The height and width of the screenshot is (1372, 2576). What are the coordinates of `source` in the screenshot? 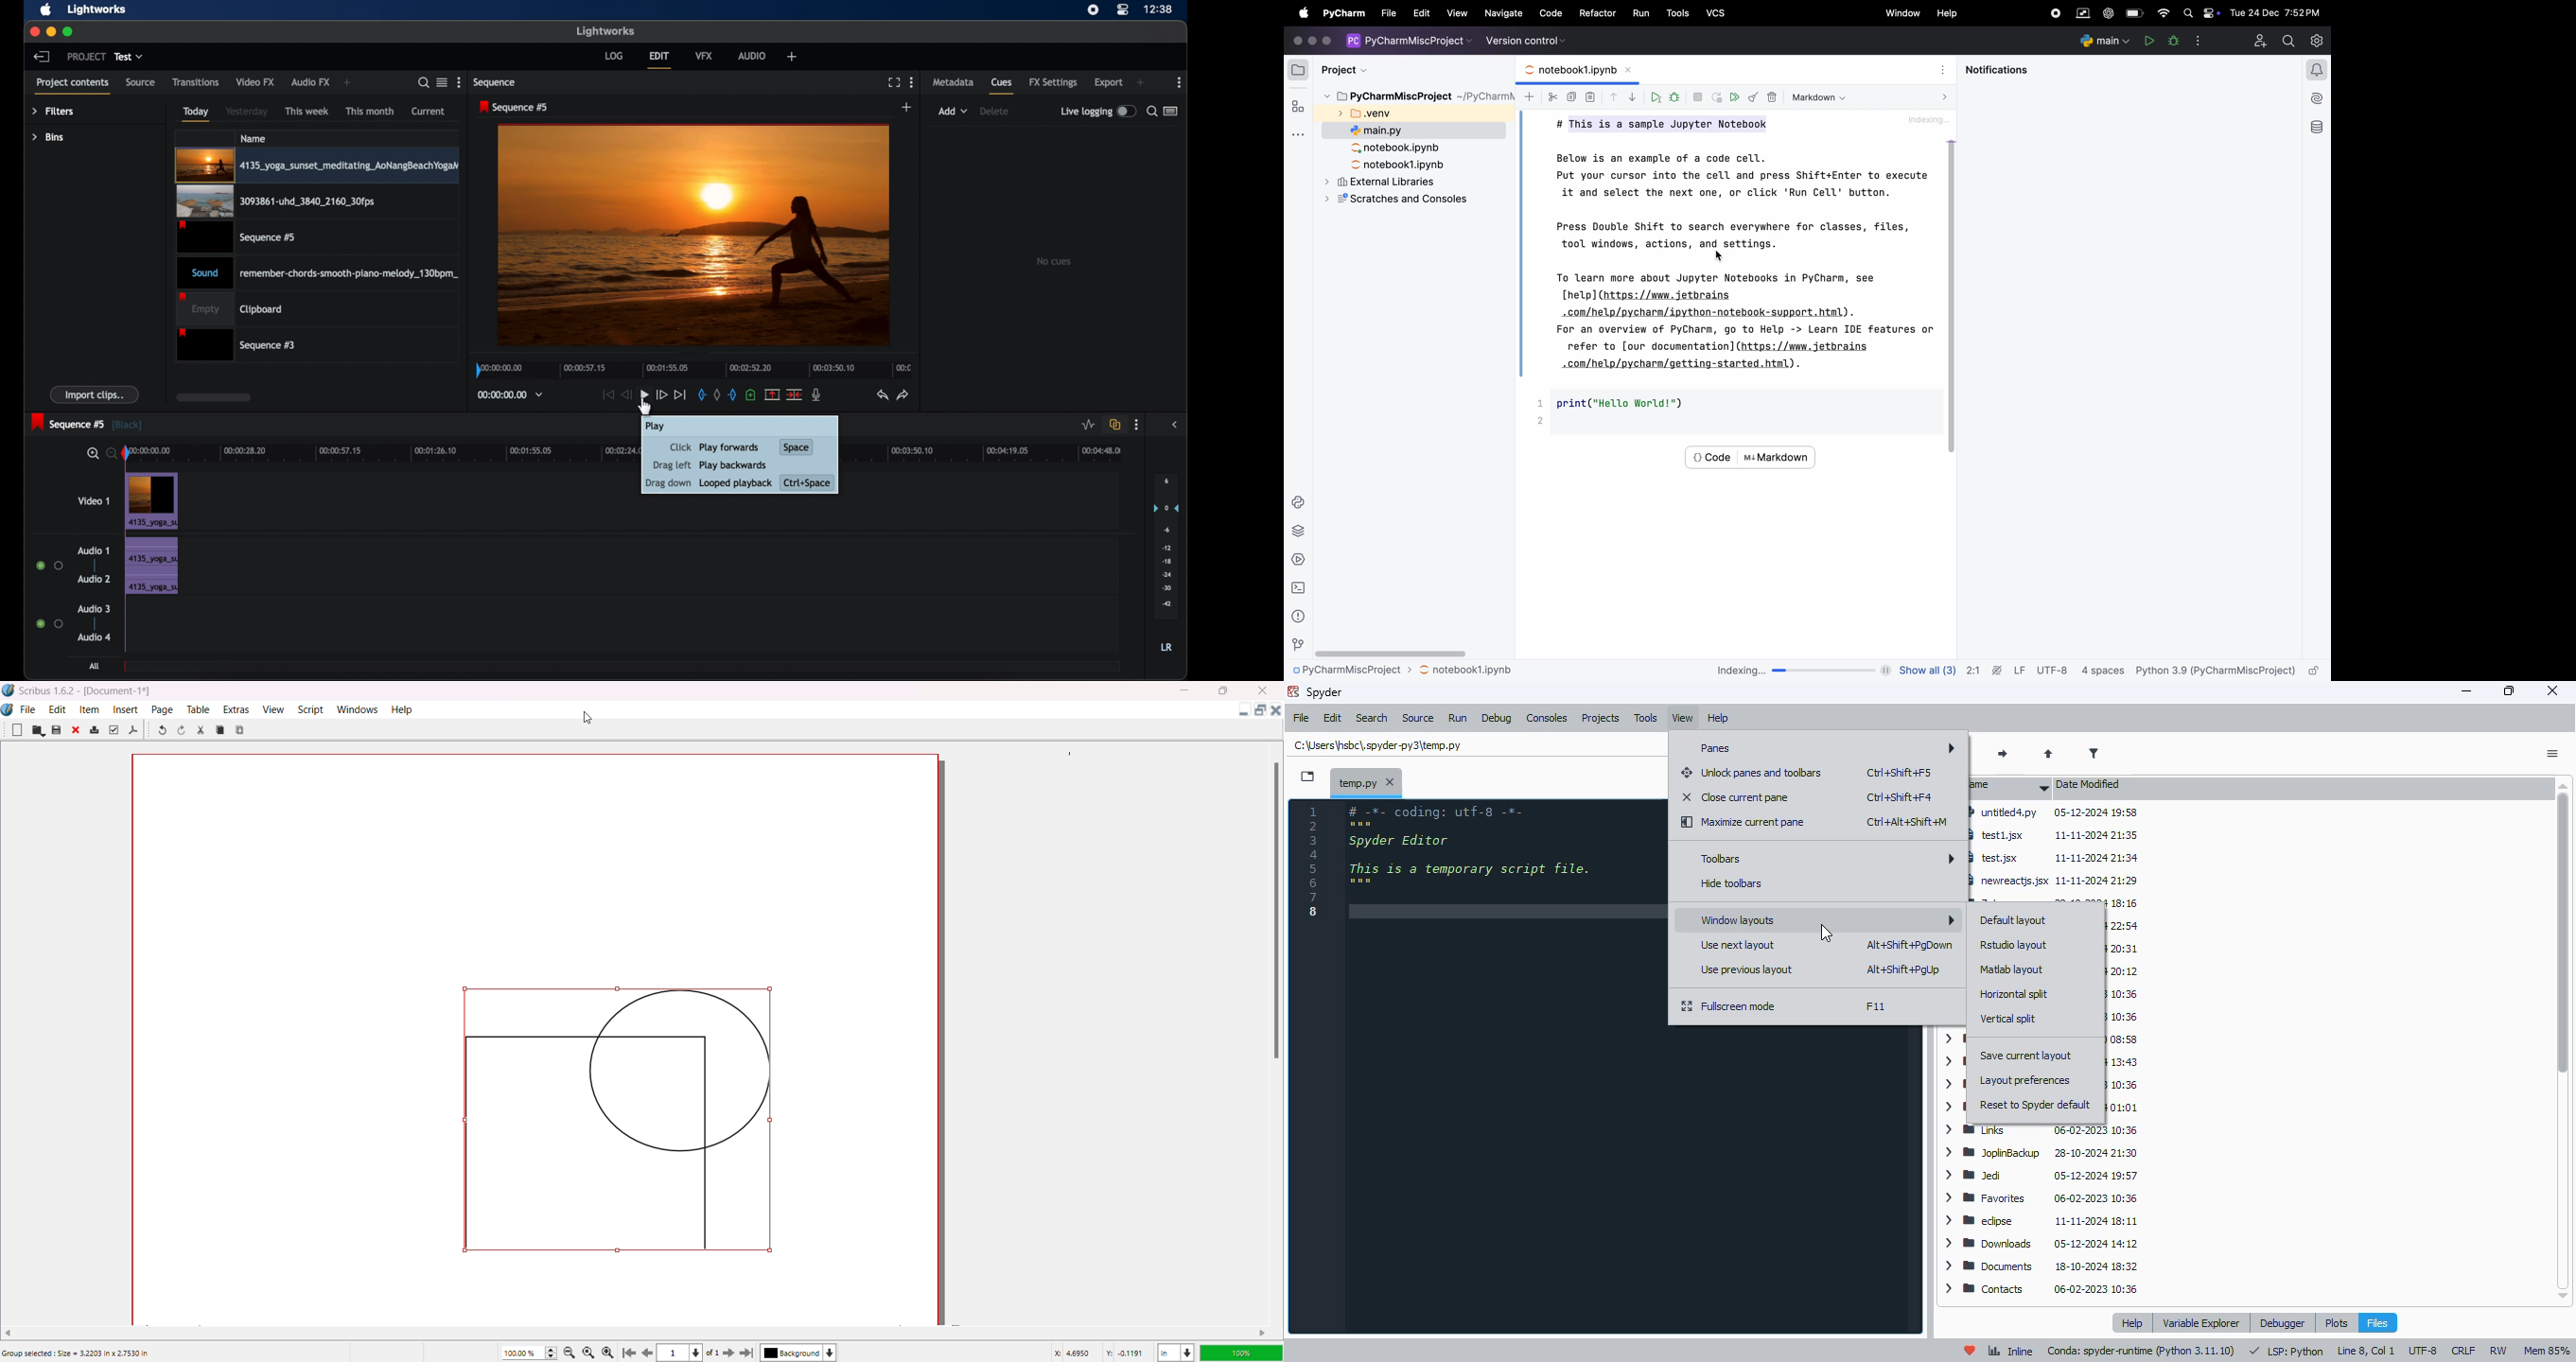 It's located at (1419, 719).